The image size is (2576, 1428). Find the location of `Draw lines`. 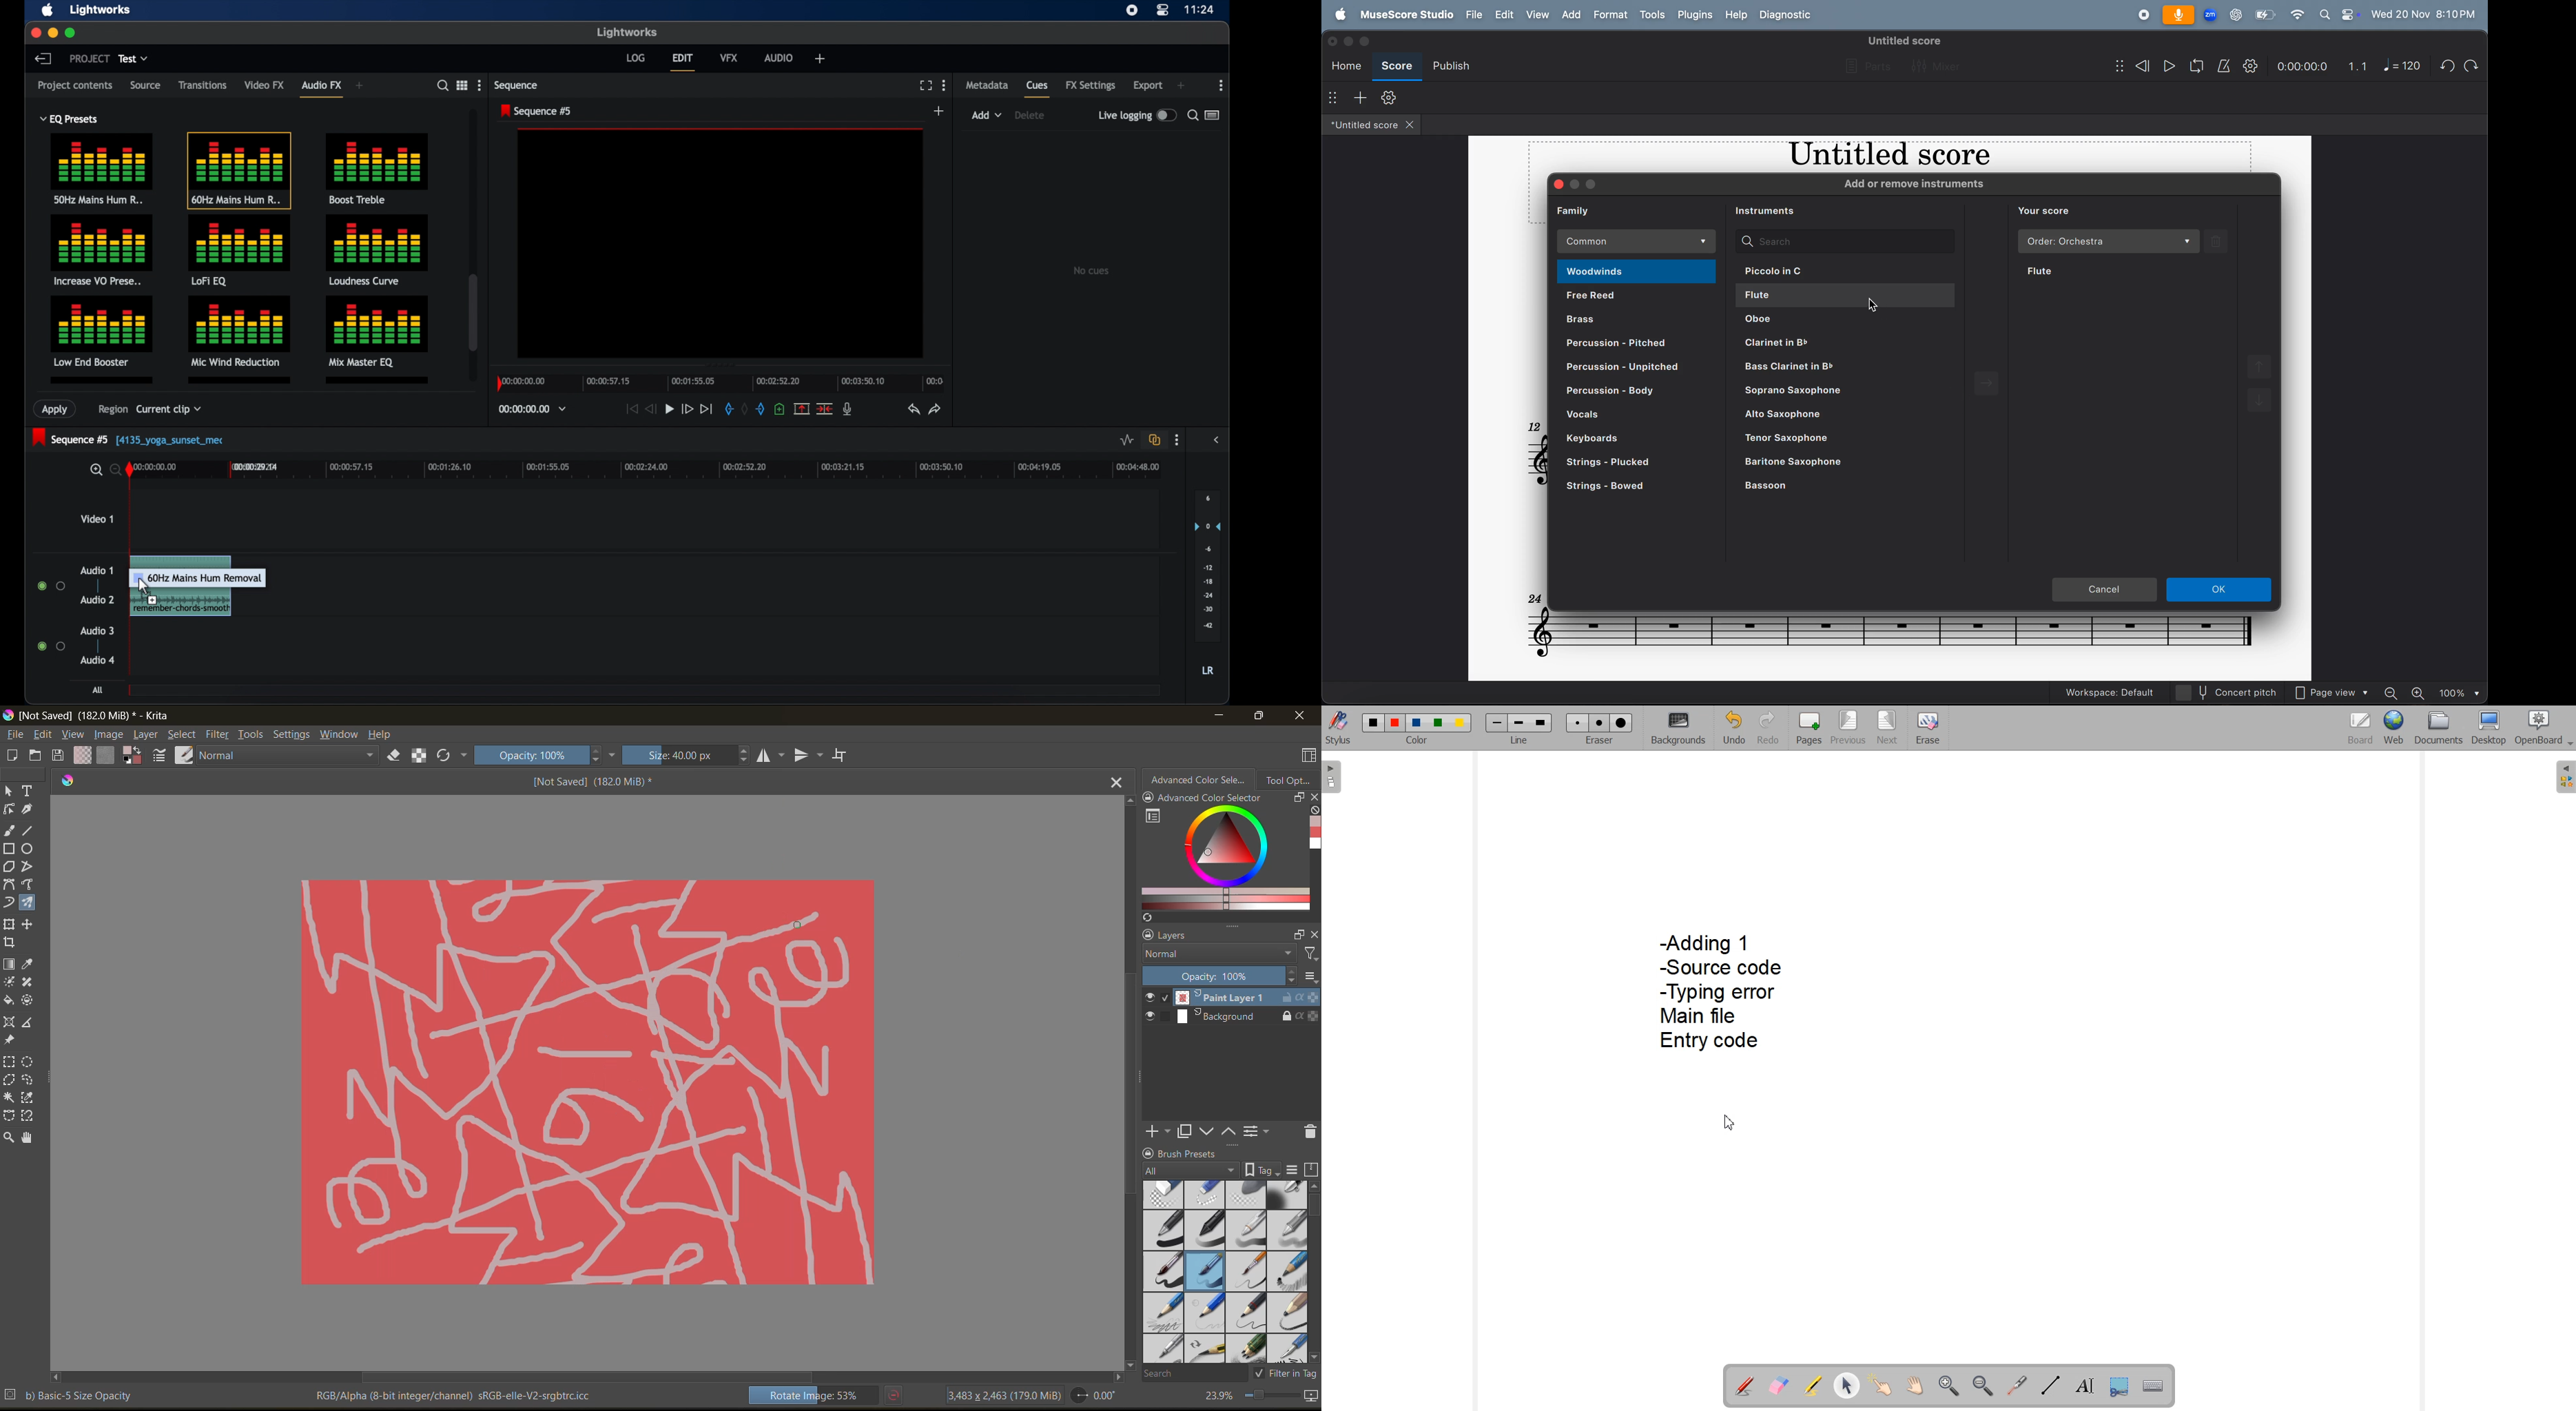

Draw lines is located at coordinates (2049, 1385).